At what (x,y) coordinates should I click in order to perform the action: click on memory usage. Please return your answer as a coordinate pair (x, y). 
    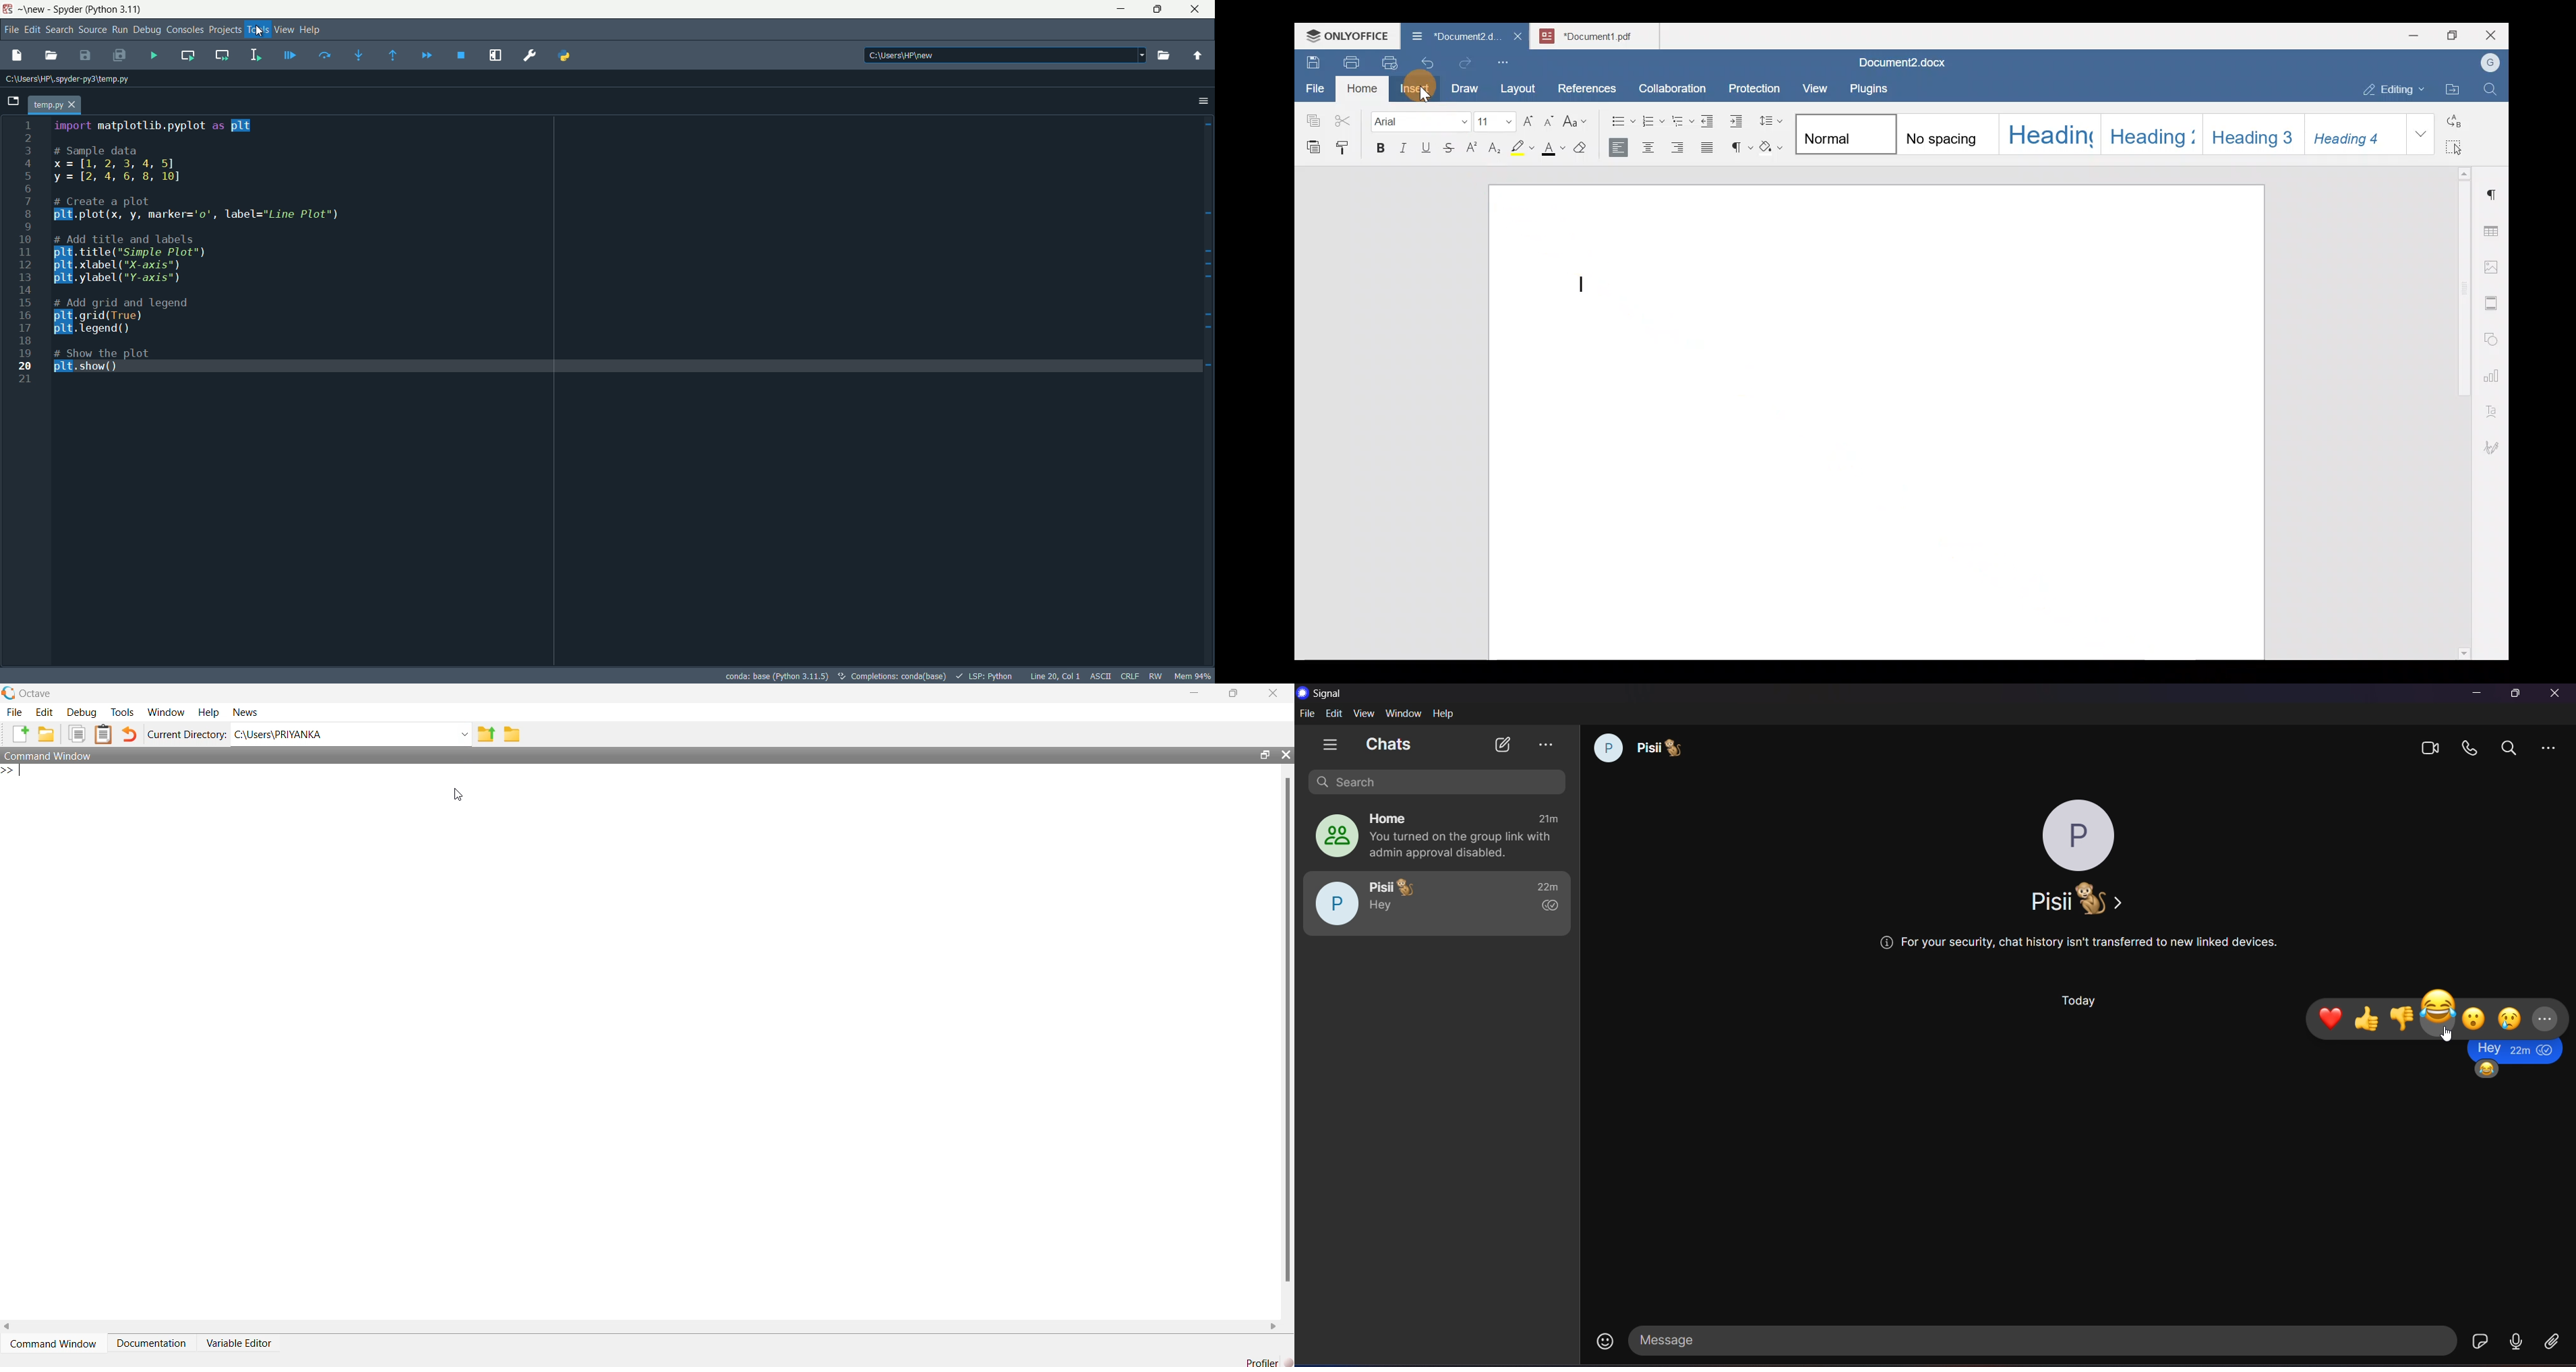
    Looking at the image, I should click on (1195, 676).